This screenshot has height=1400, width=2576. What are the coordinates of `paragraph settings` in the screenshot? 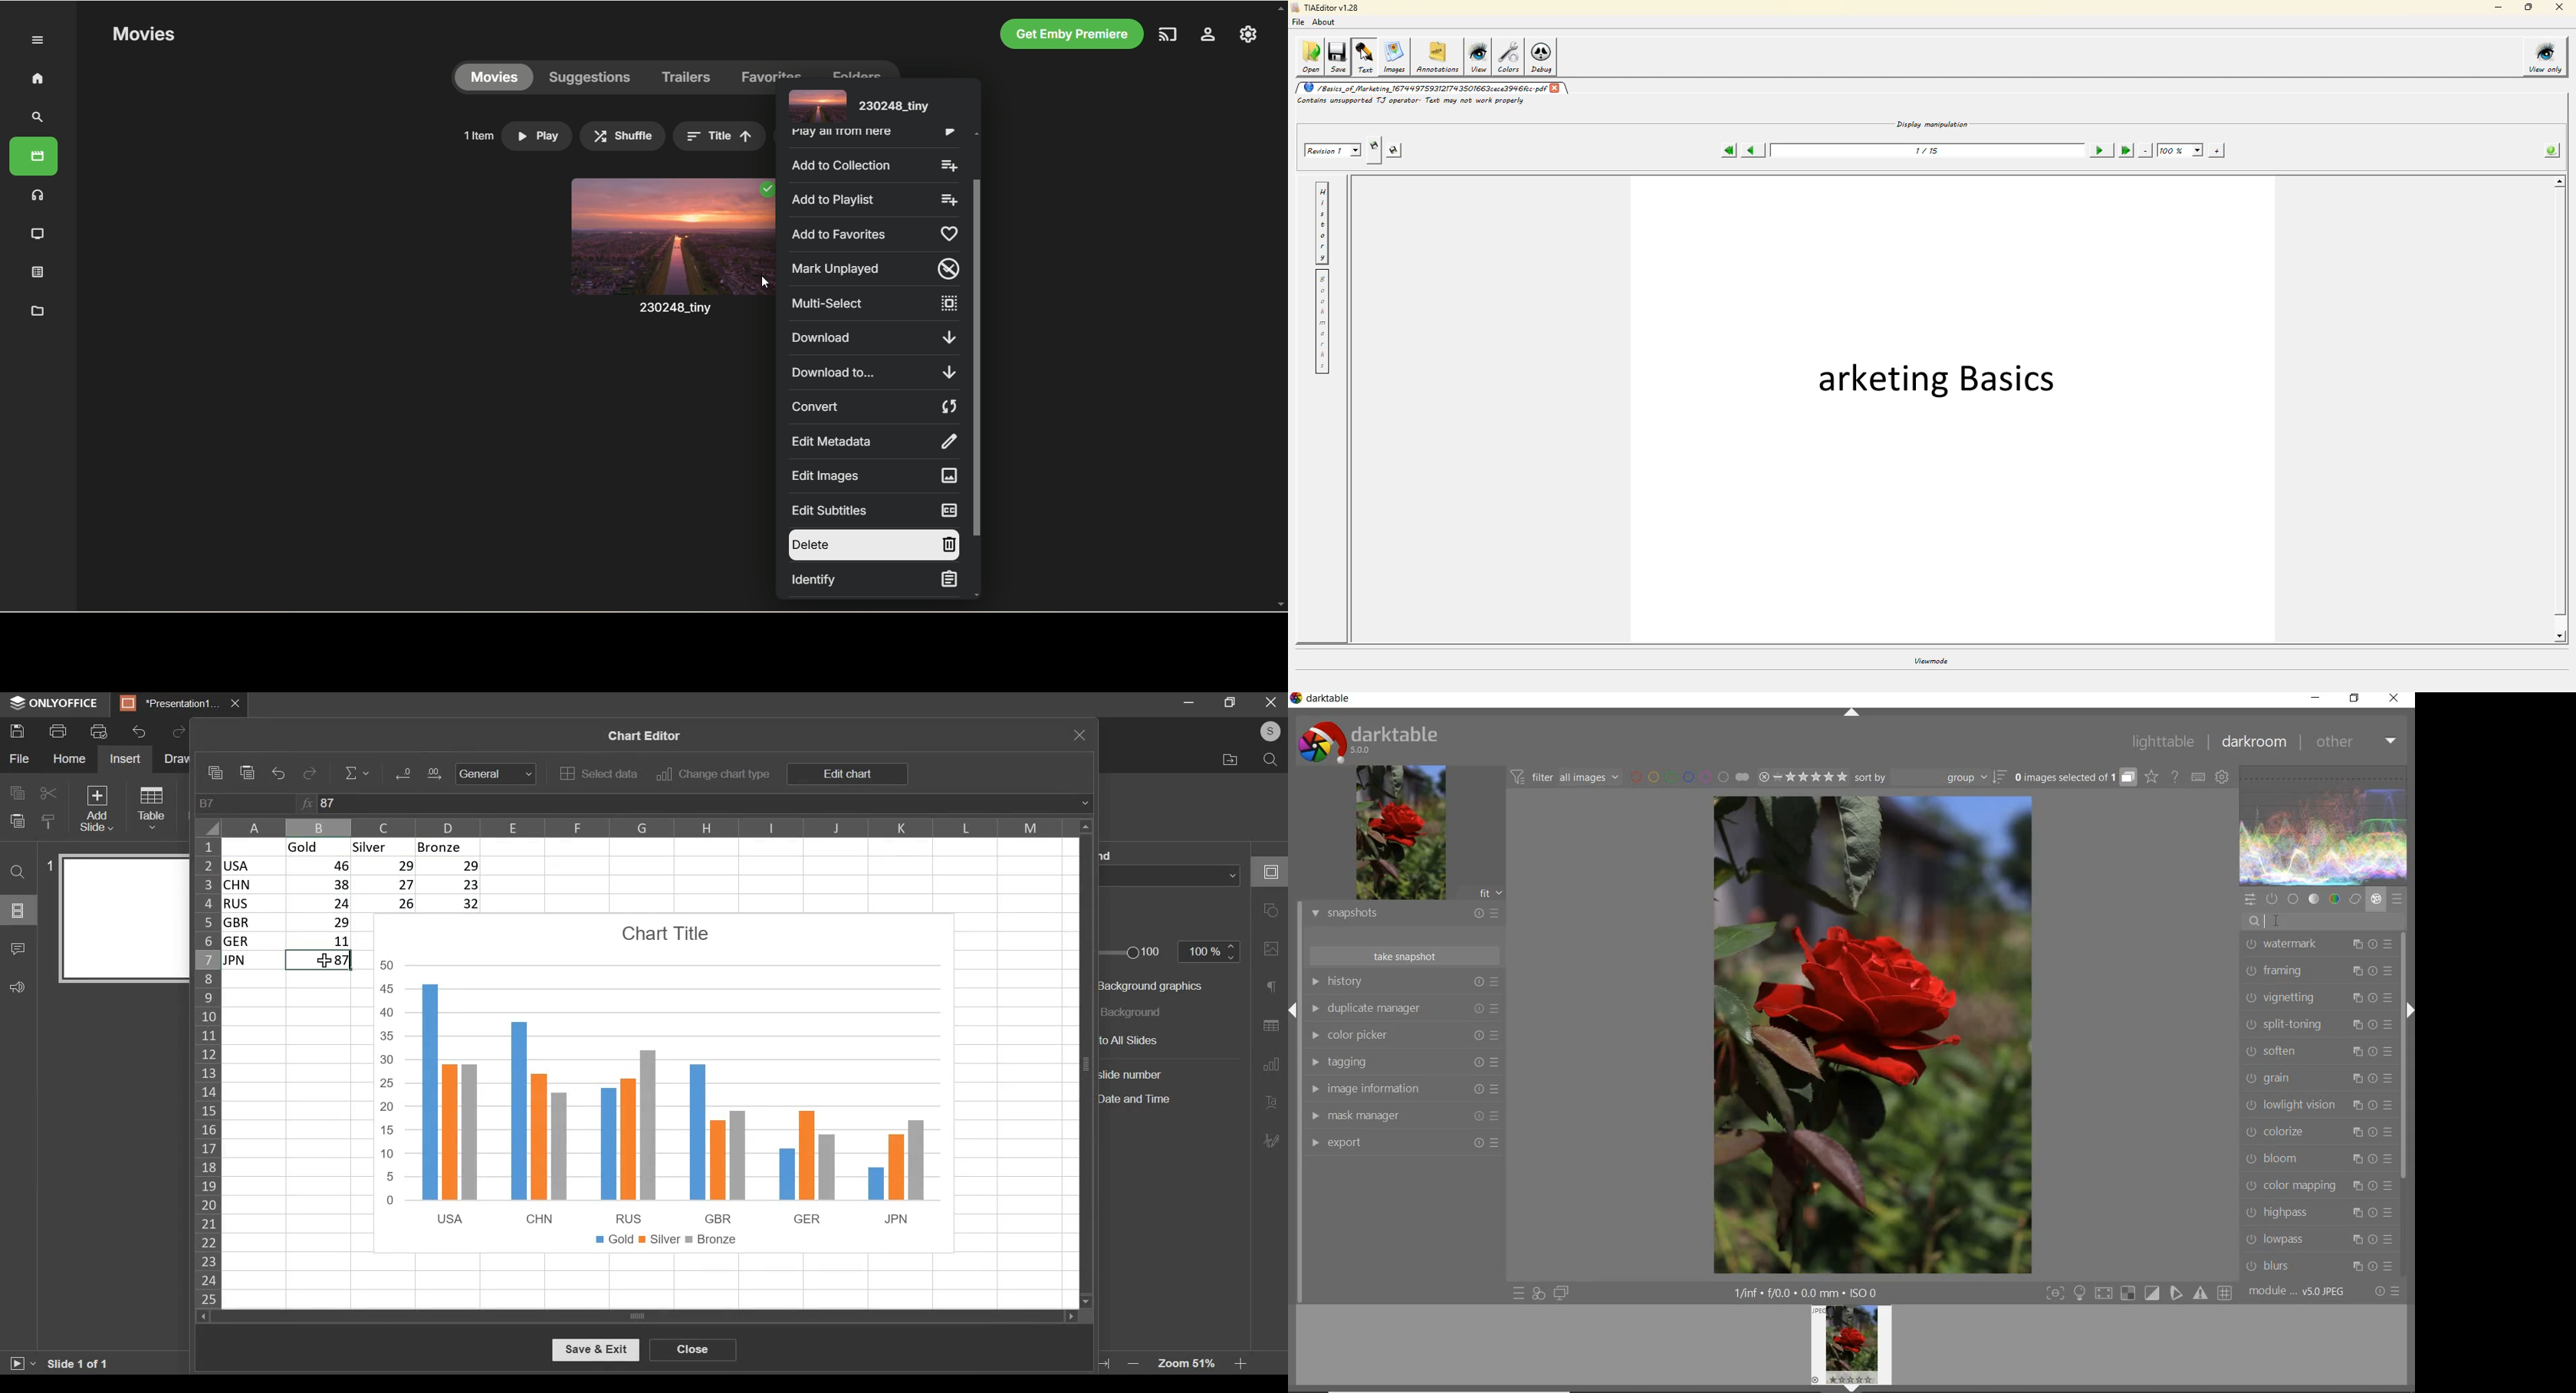 It's located at (1272, 988).